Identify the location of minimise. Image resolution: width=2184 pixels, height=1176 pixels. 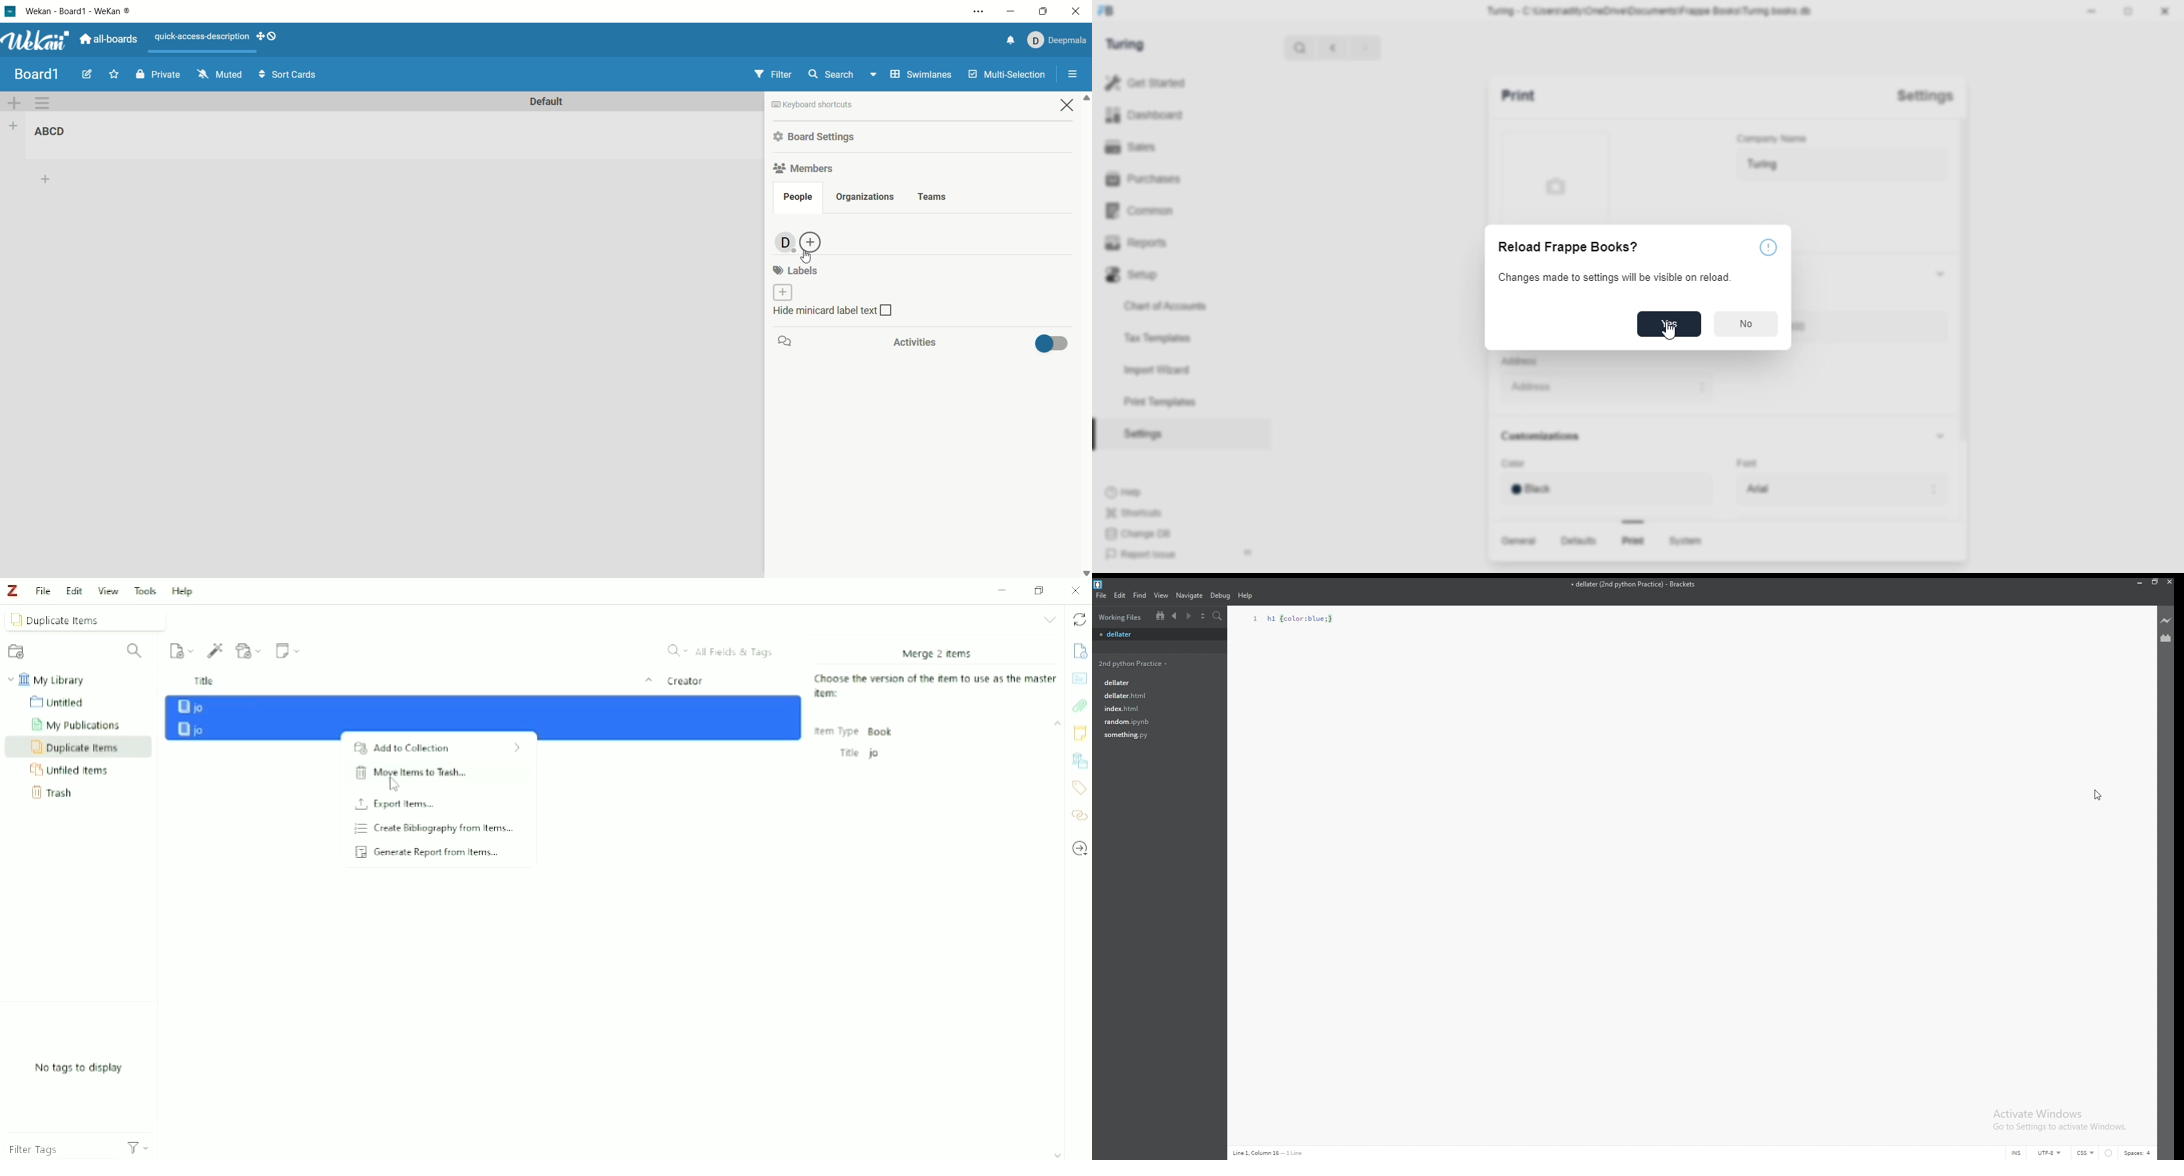
(2094, 11).